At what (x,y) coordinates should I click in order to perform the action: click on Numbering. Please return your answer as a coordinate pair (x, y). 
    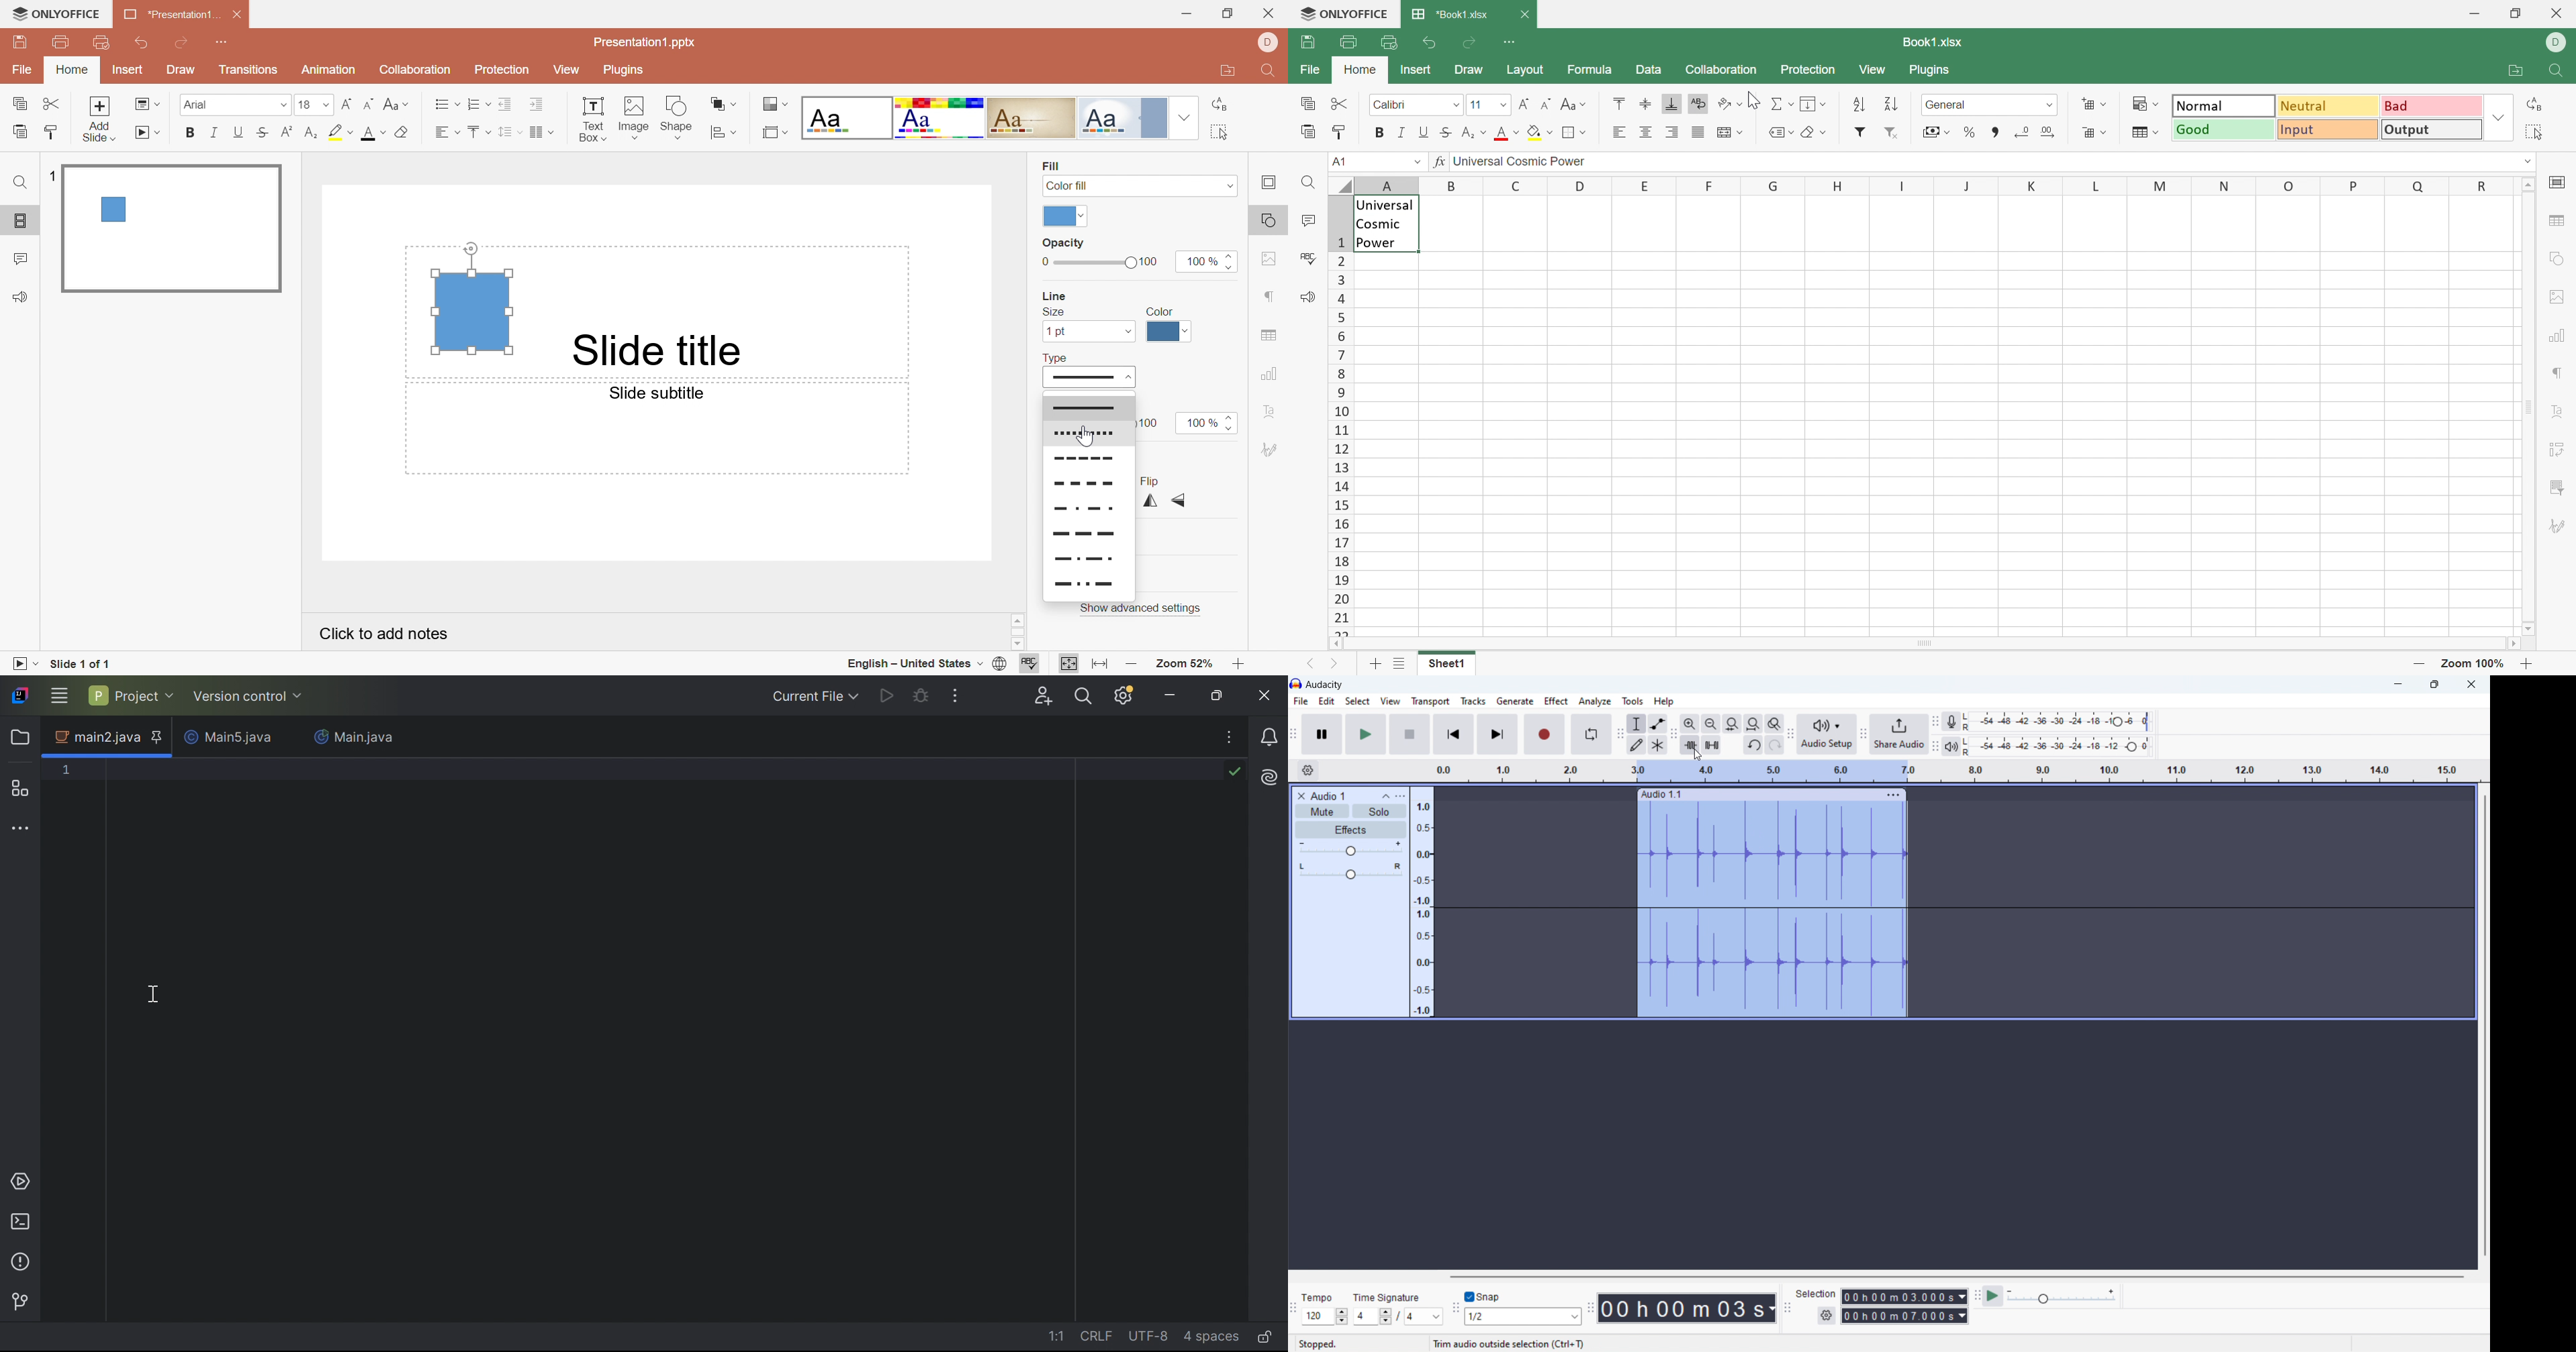
    Looking at the image, I should click on (481, 107).